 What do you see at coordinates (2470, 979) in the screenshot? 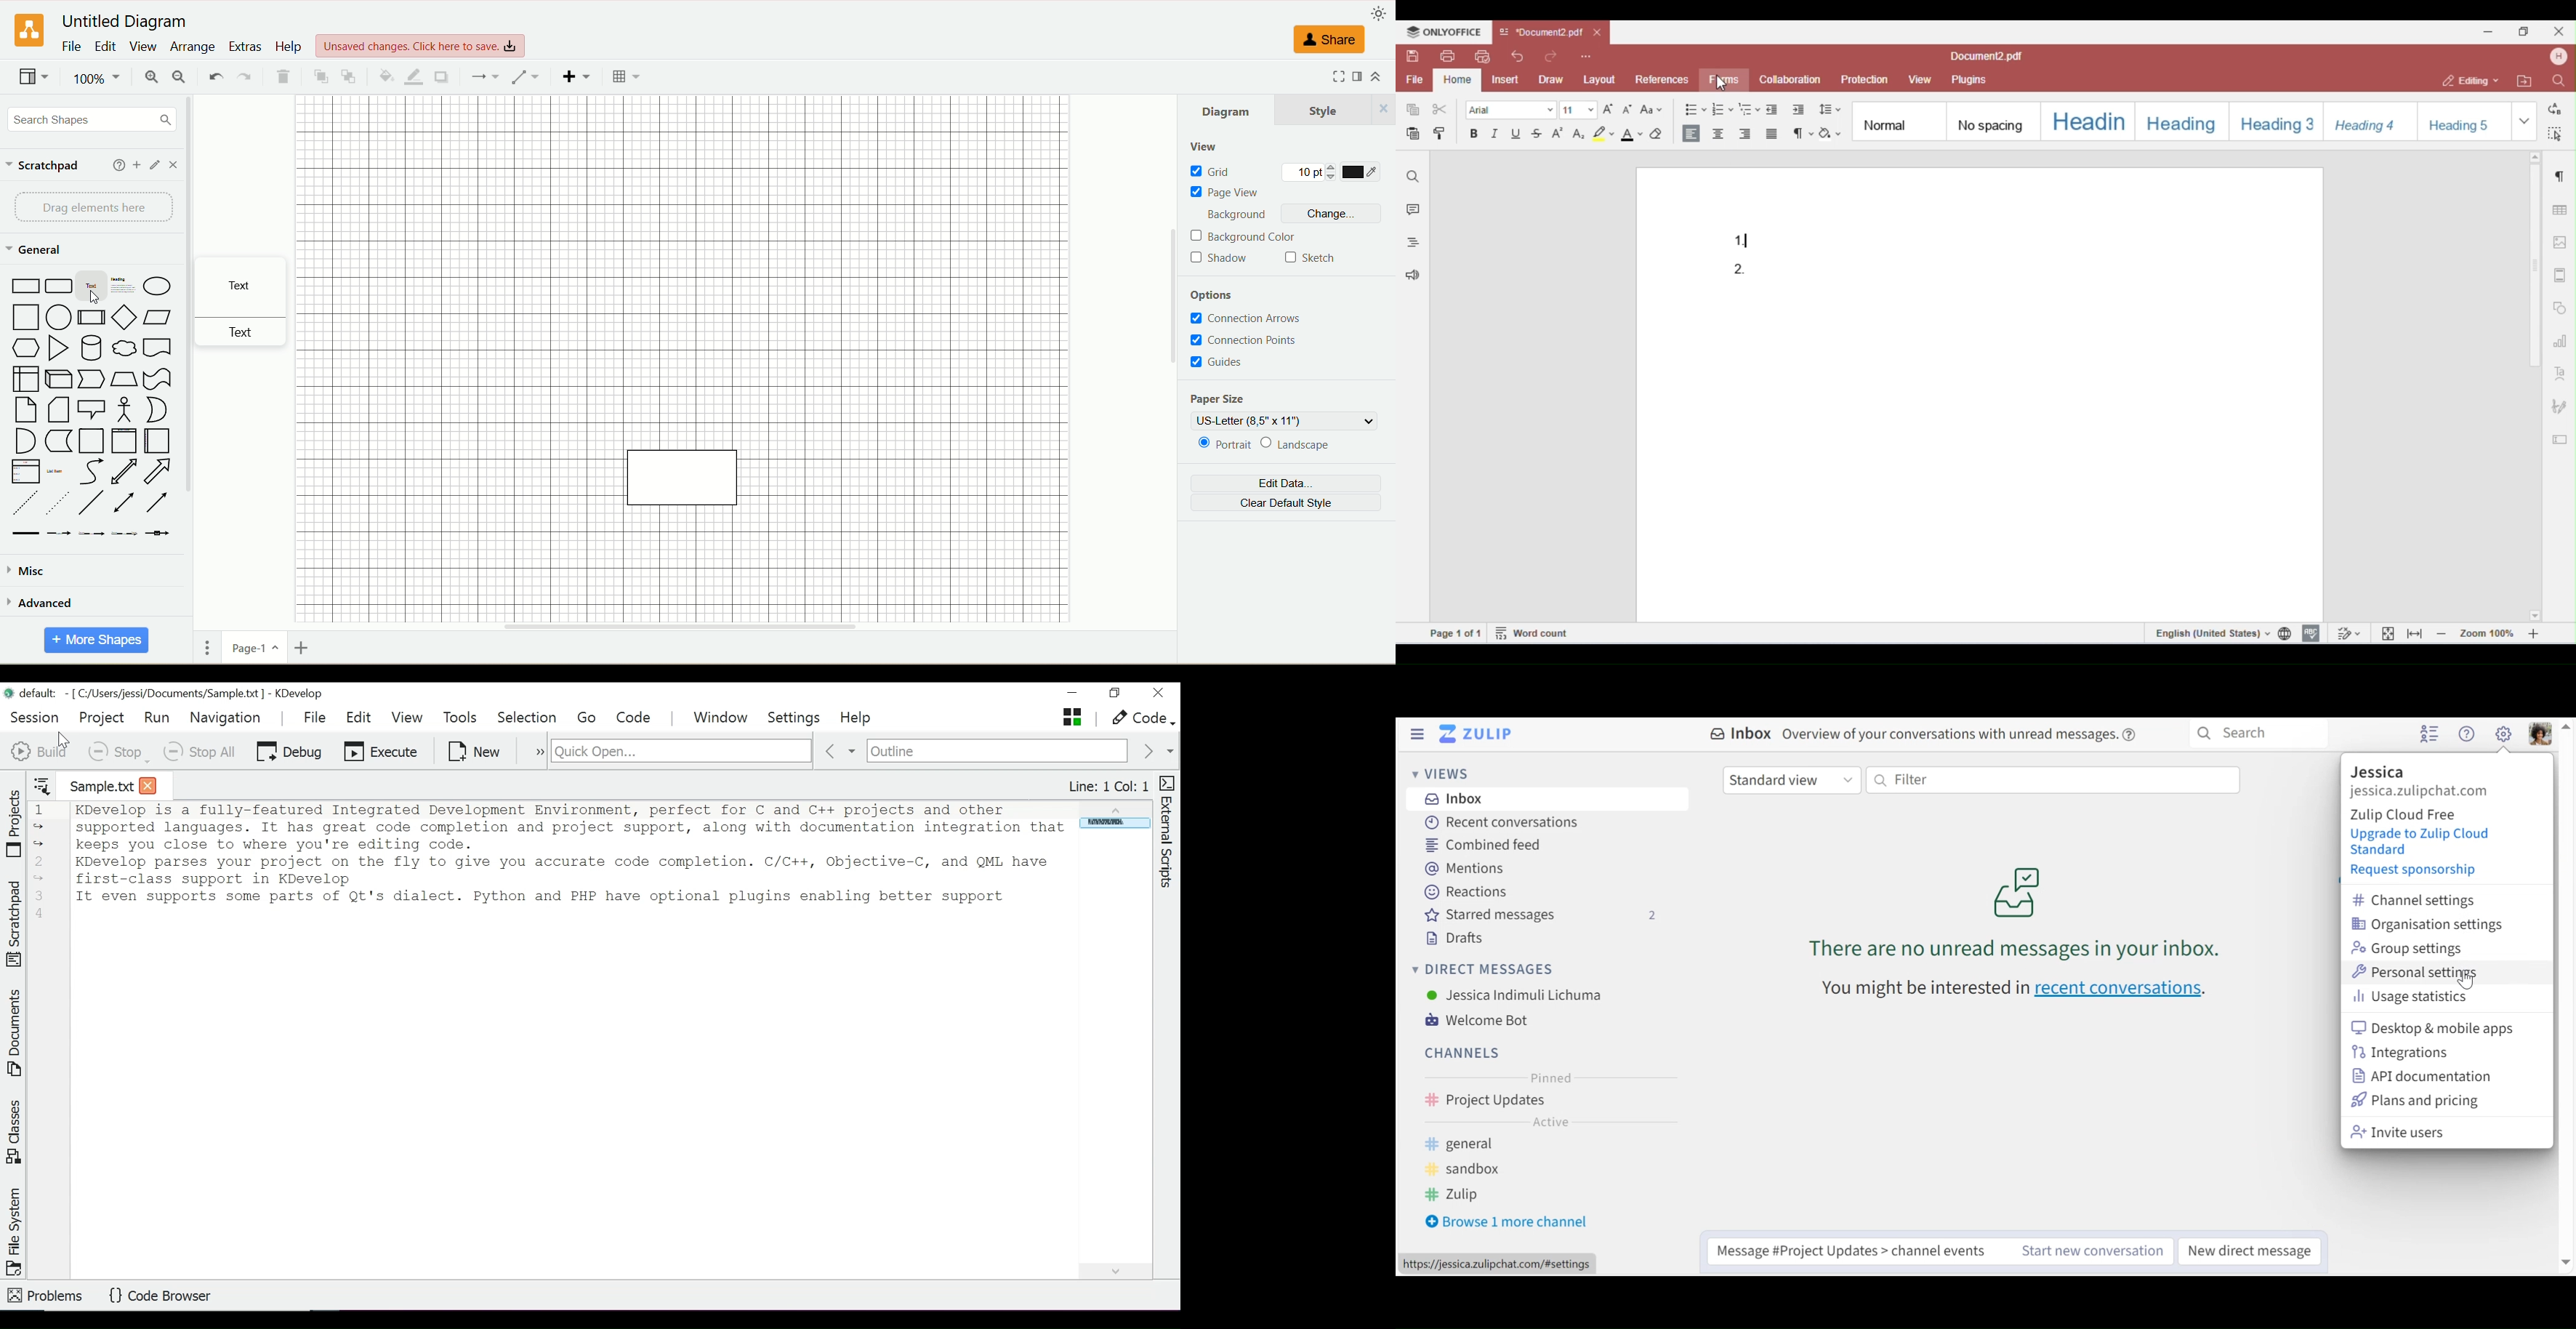
I see `Cursor` at bounding box center [2470, 979].